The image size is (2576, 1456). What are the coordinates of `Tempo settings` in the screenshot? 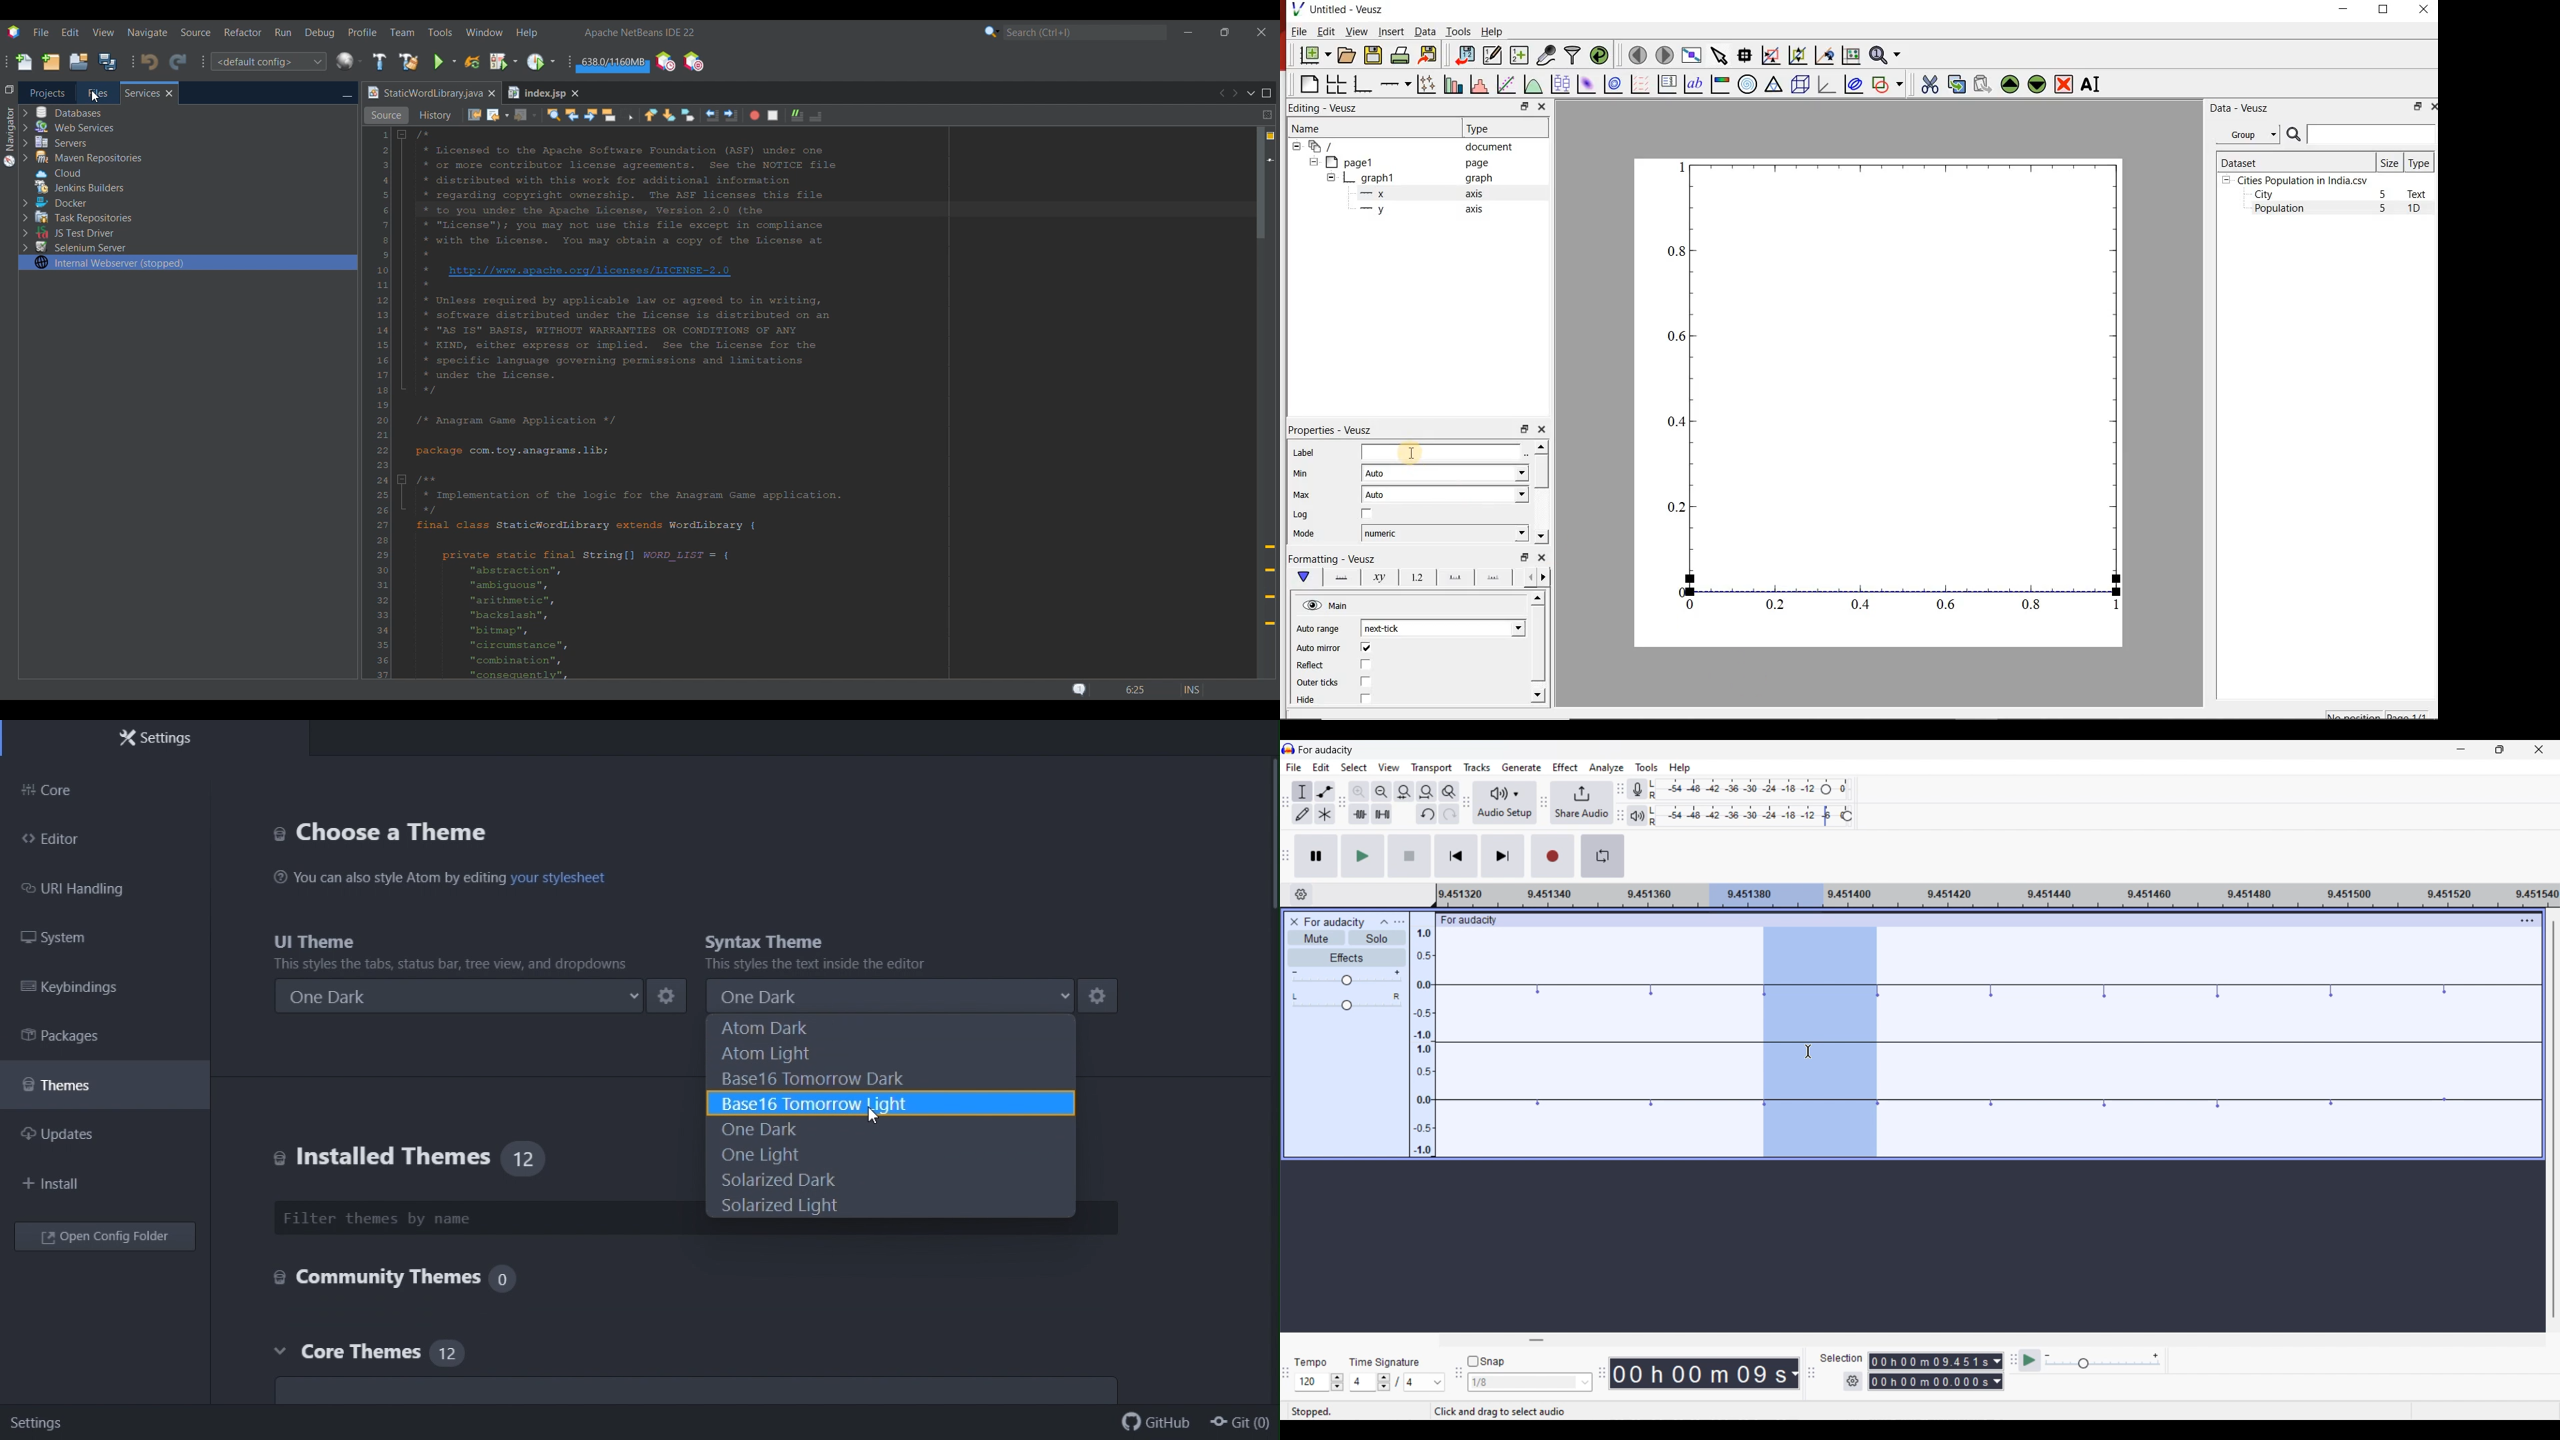 It's located at (1320, 1381).